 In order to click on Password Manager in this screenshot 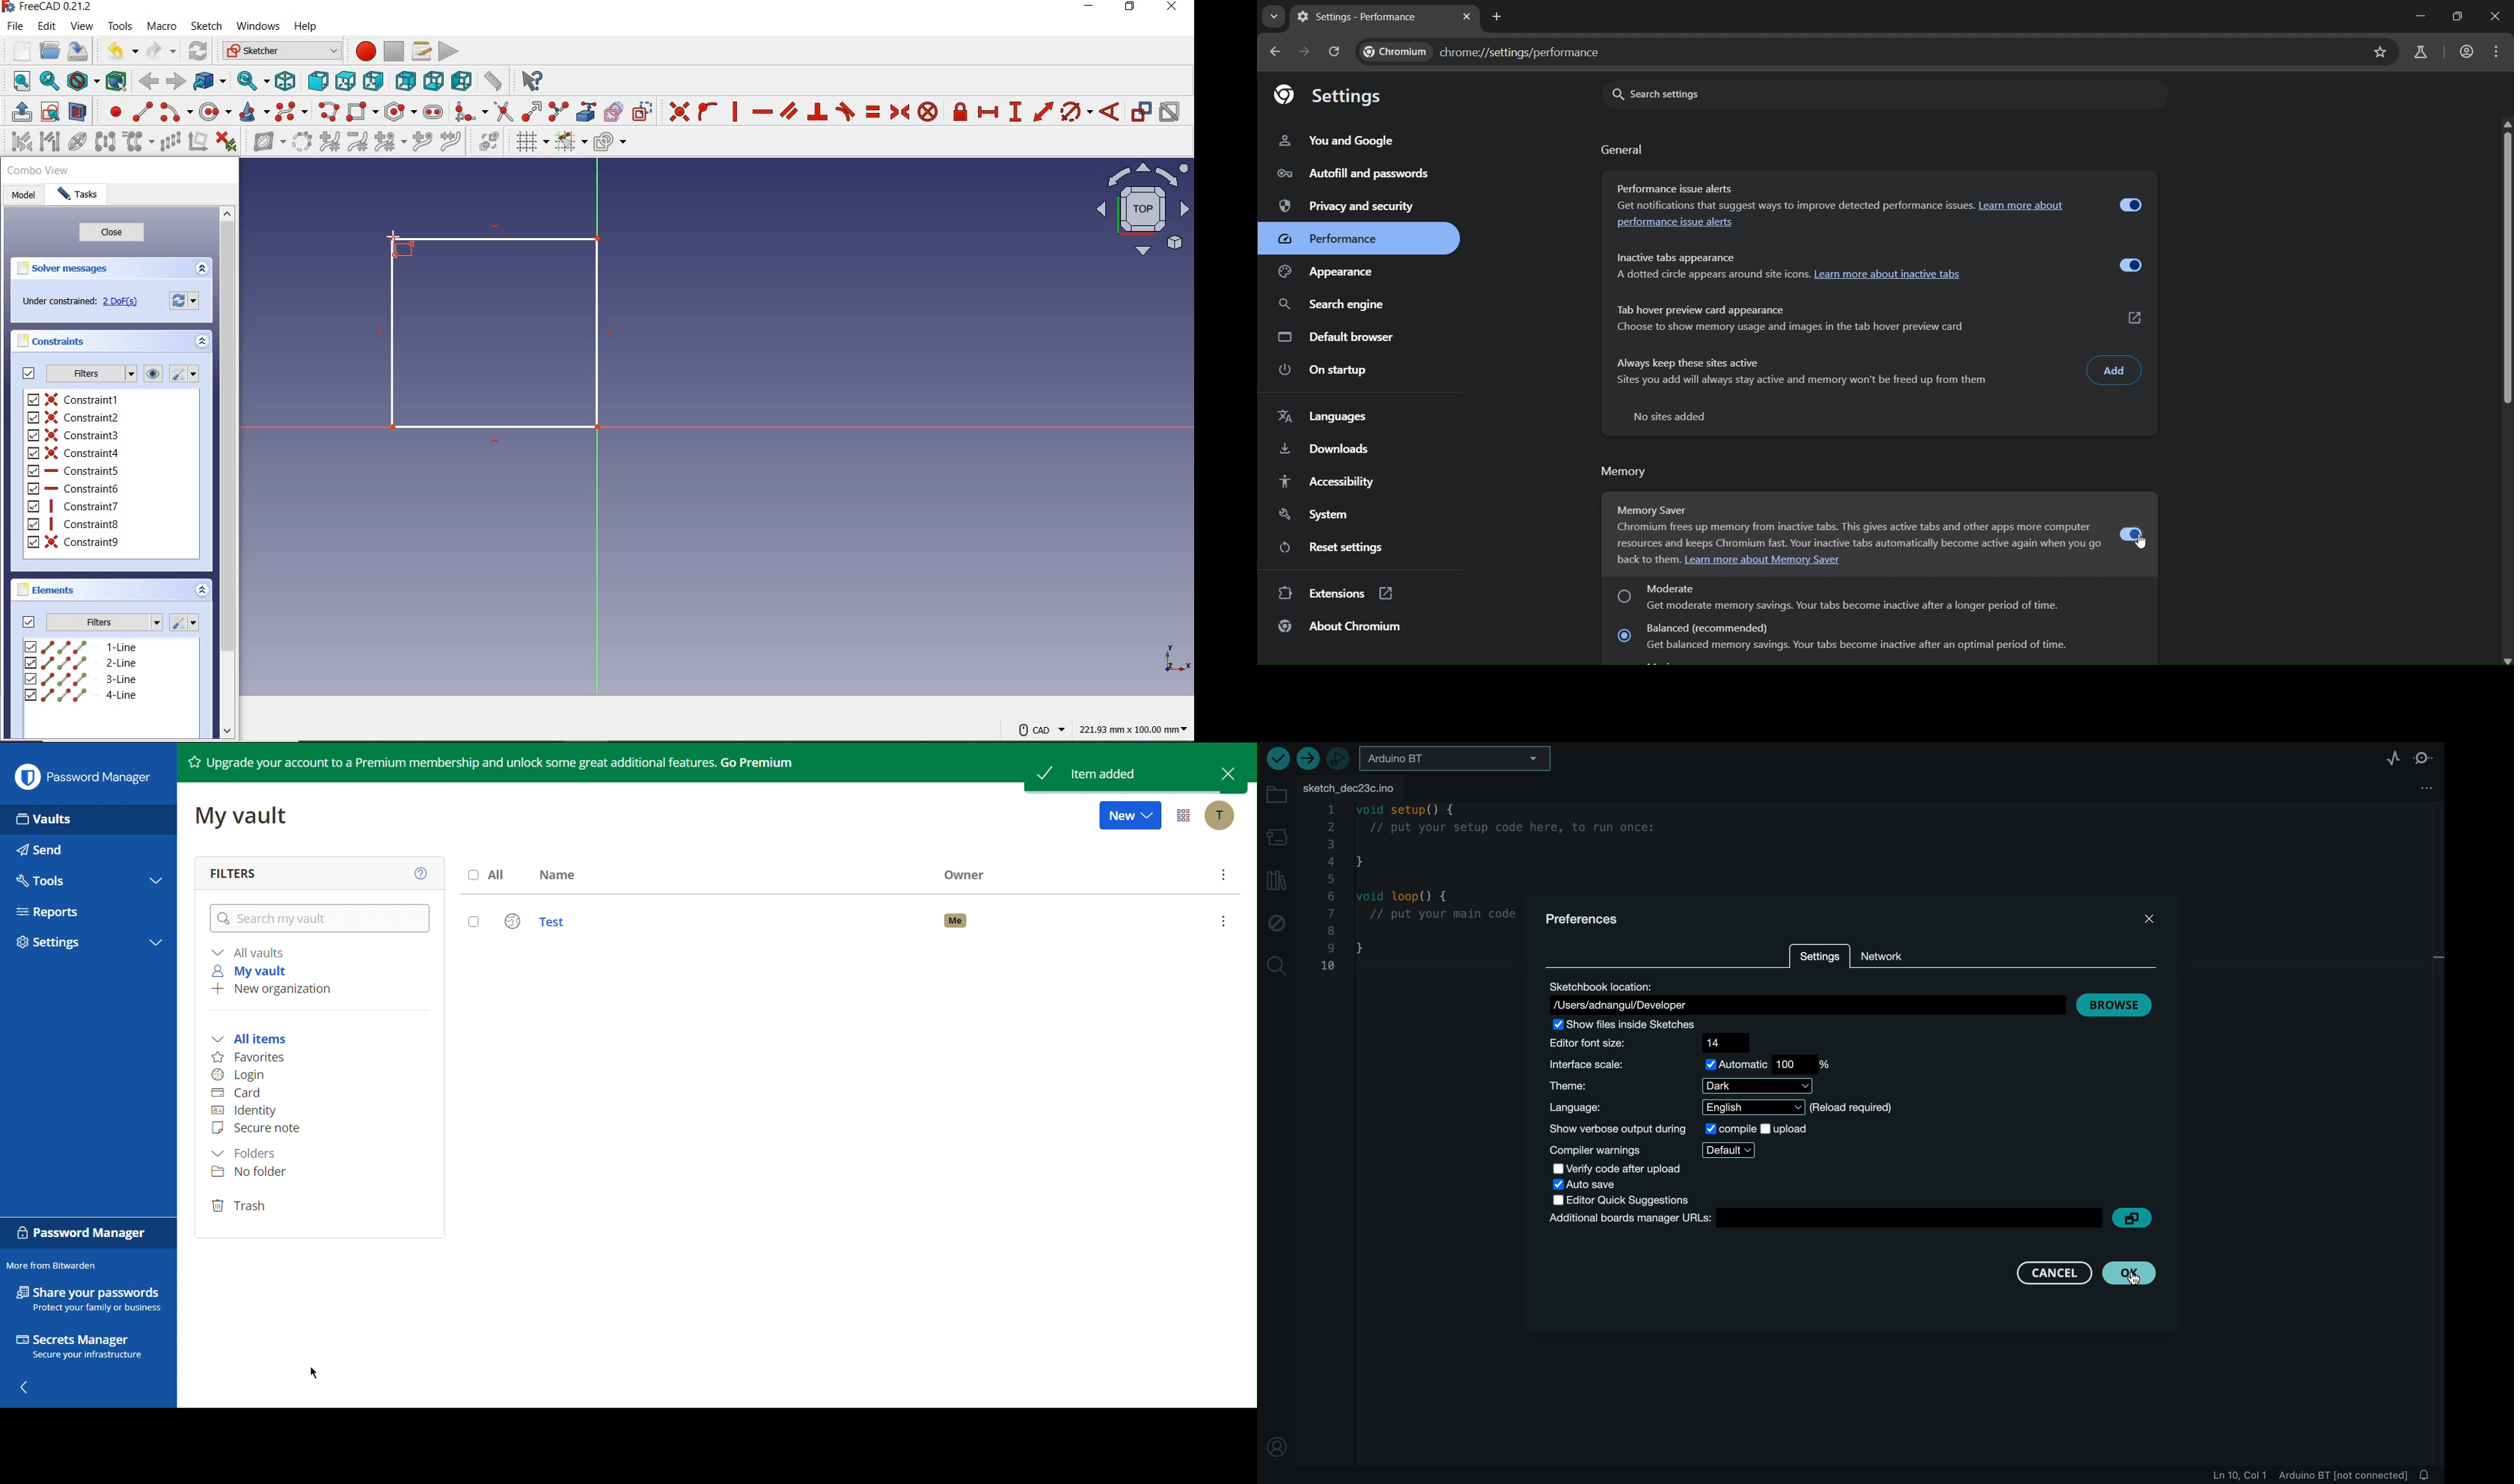, I will do `click(86, 1234)`.